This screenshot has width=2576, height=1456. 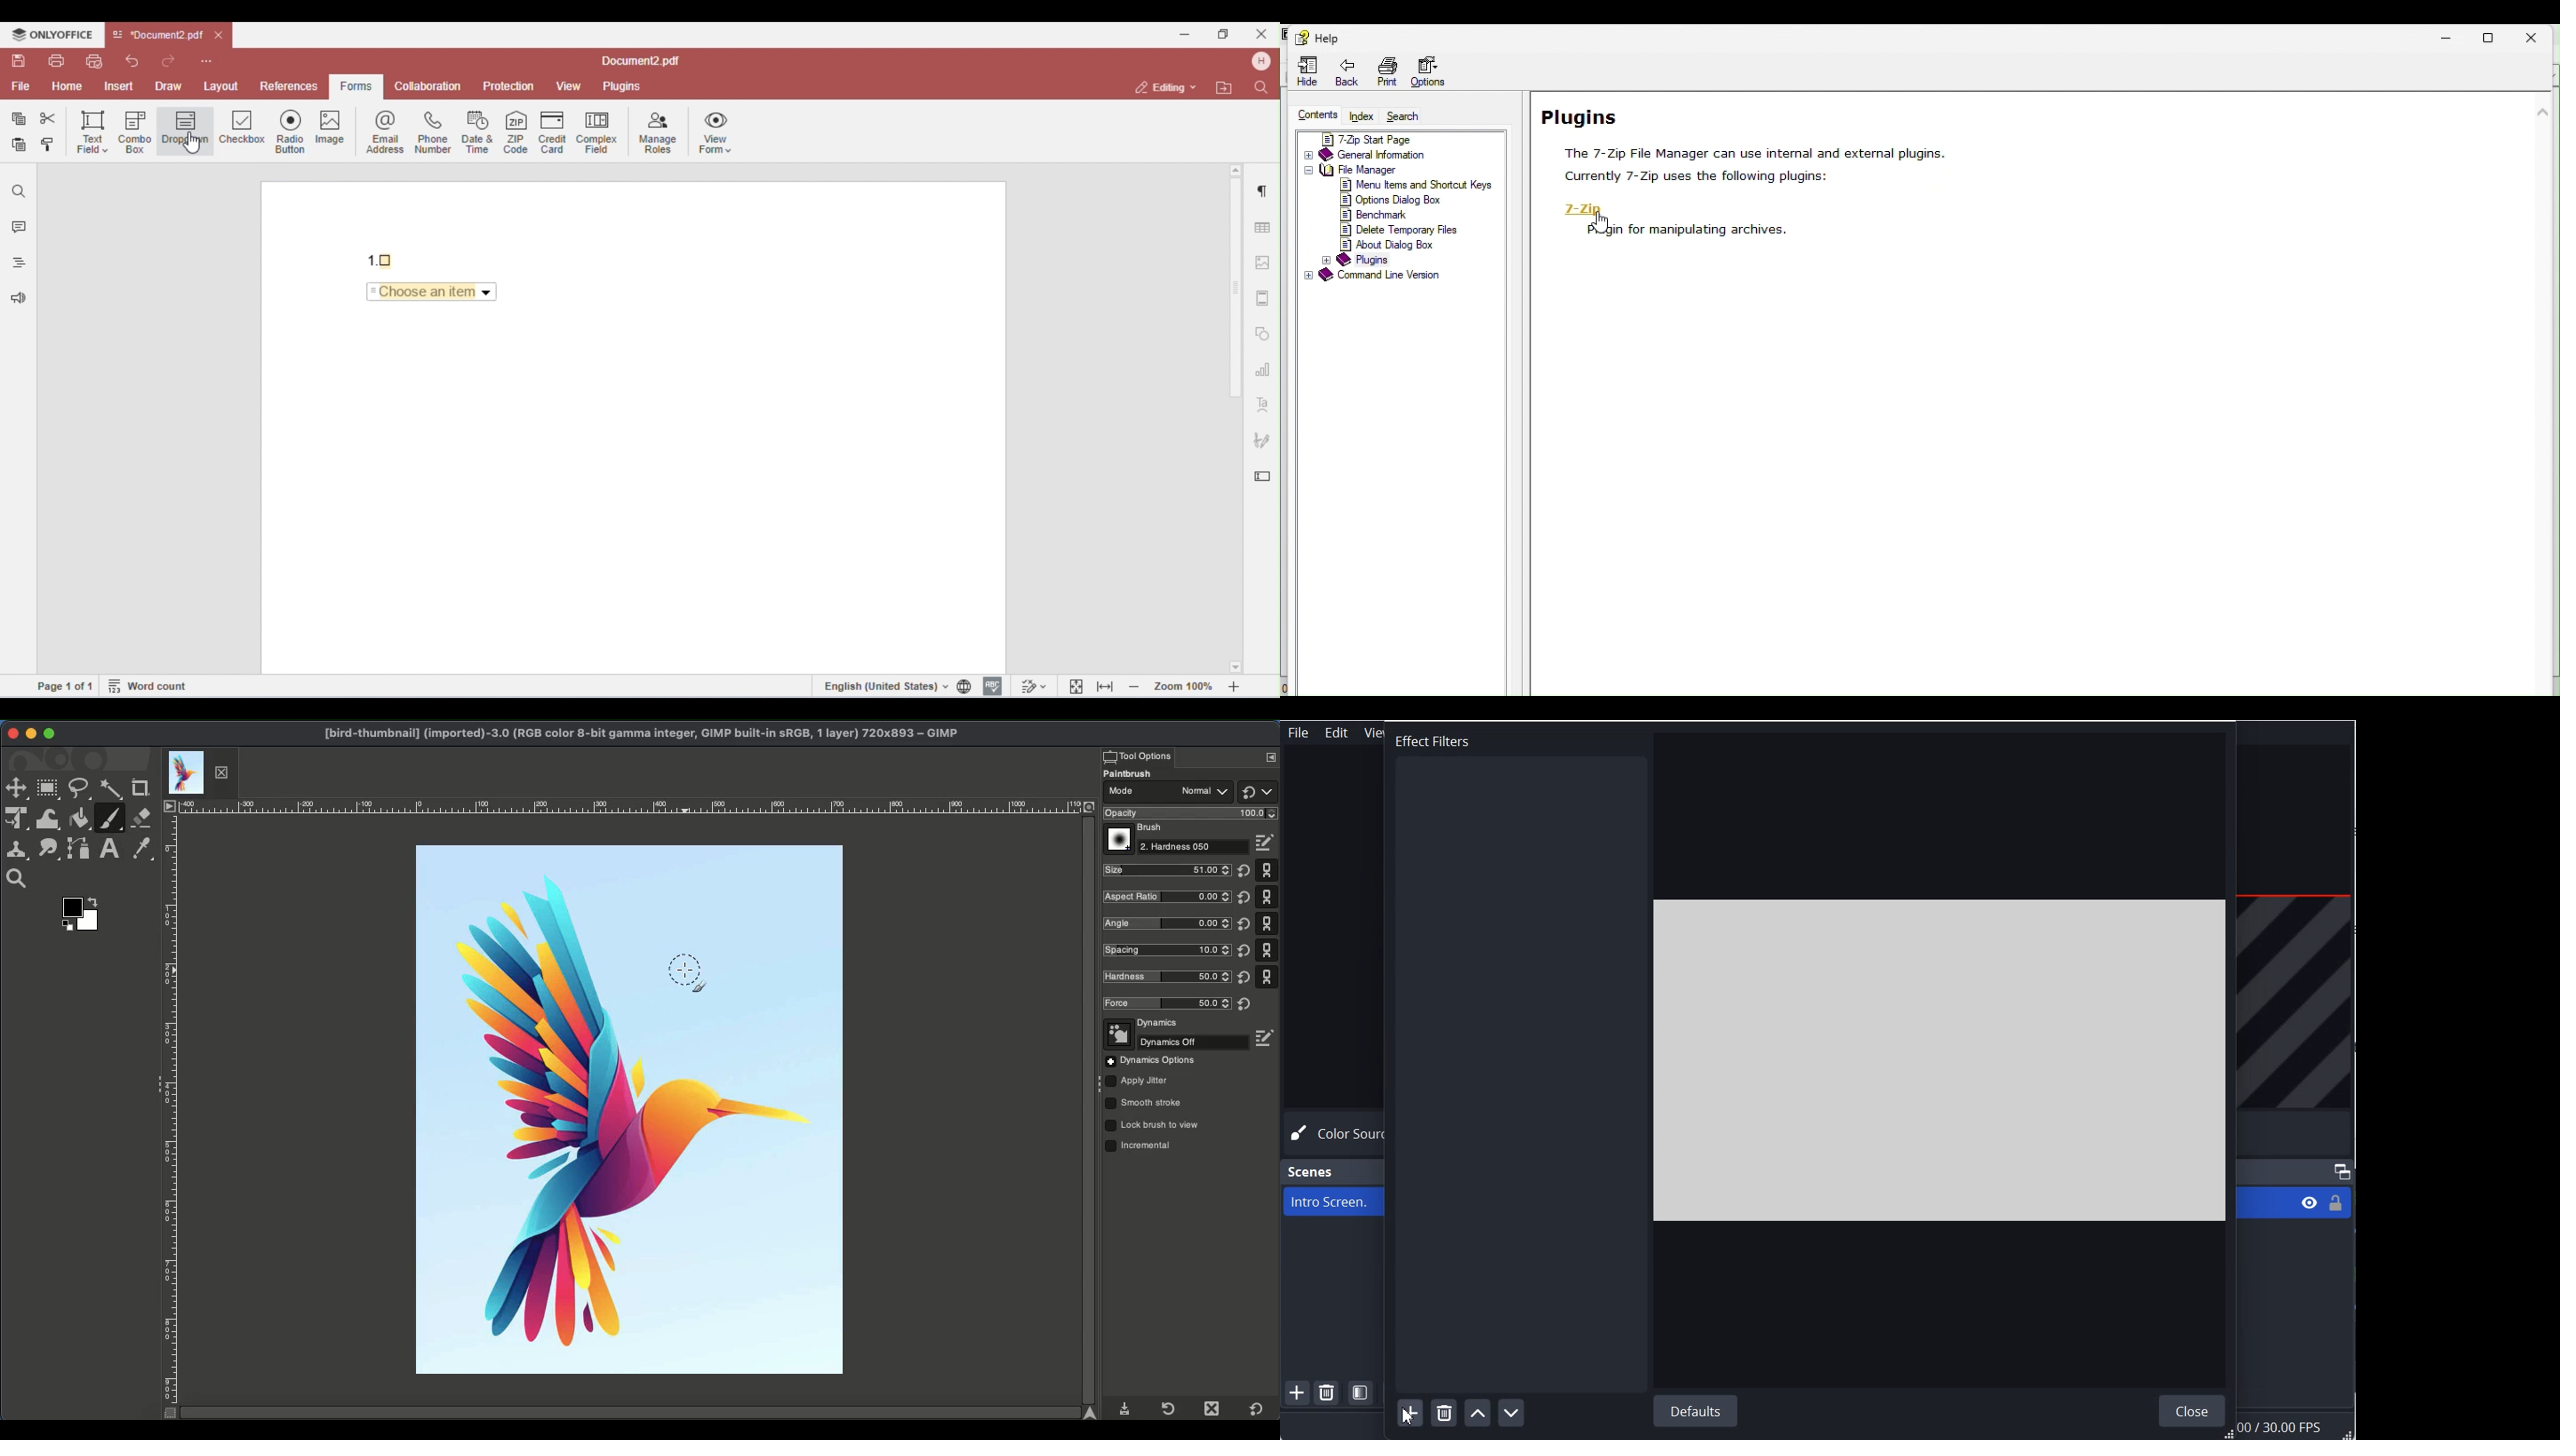 I want to click on Information Display, so click(x=2299, y=1425).